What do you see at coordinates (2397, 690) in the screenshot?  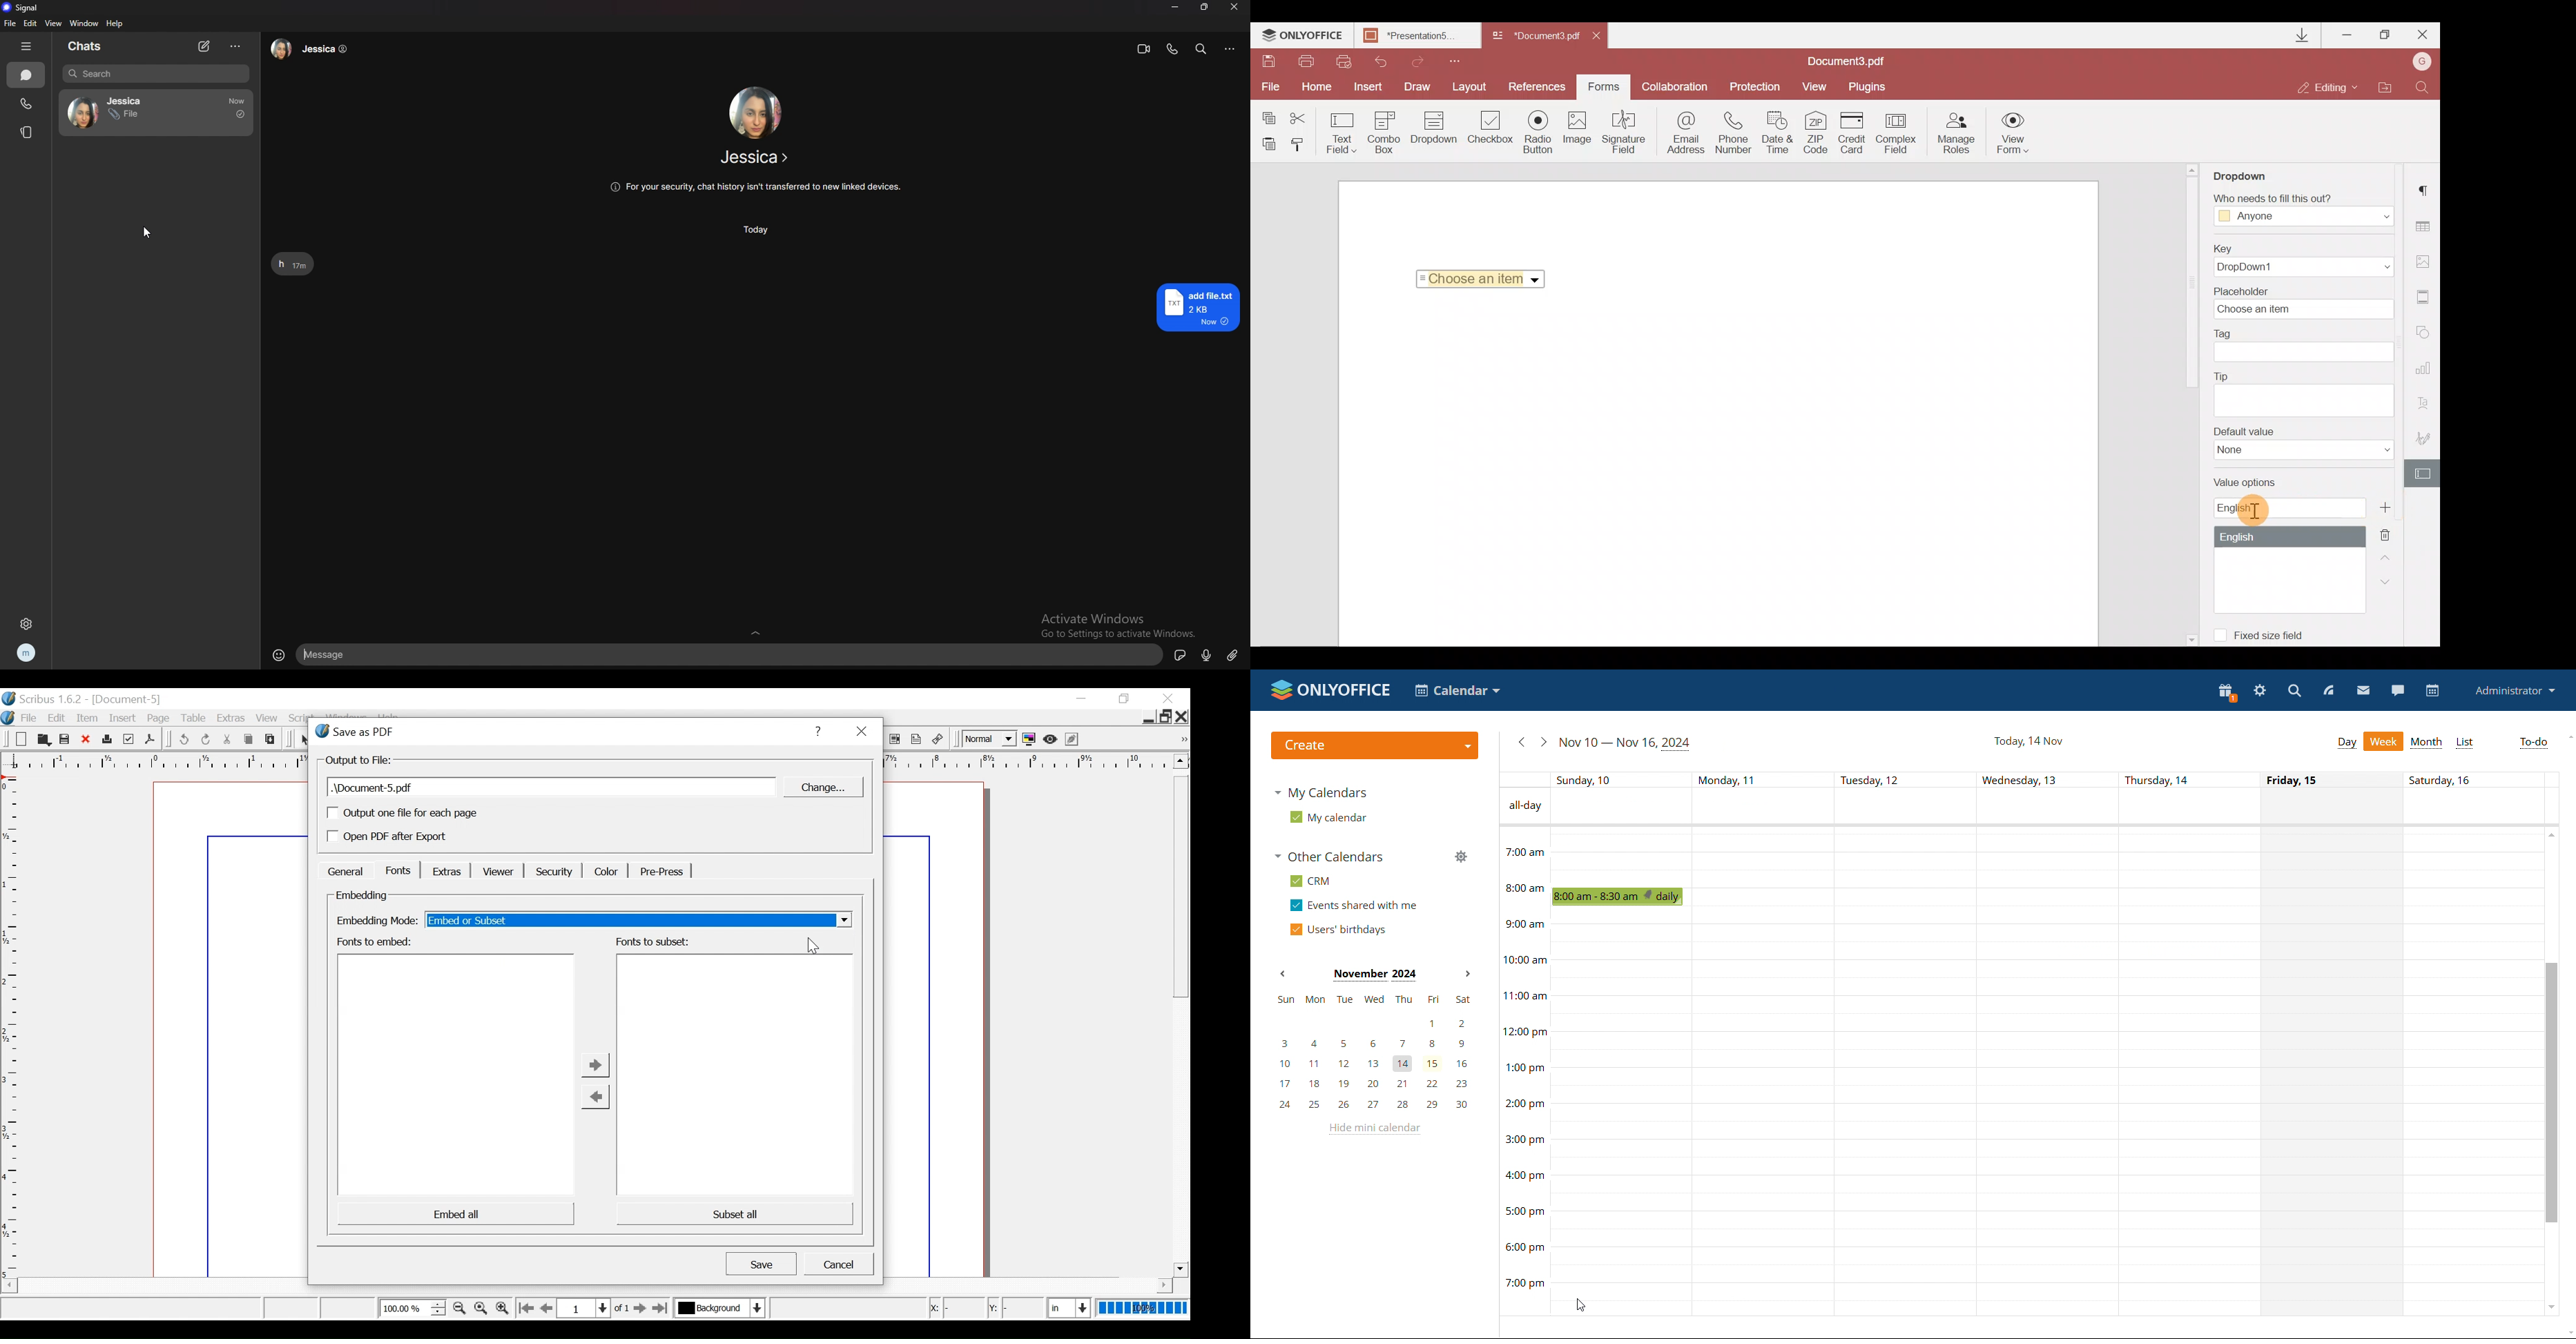 I see `chat` at bounding box center [2397, 690].